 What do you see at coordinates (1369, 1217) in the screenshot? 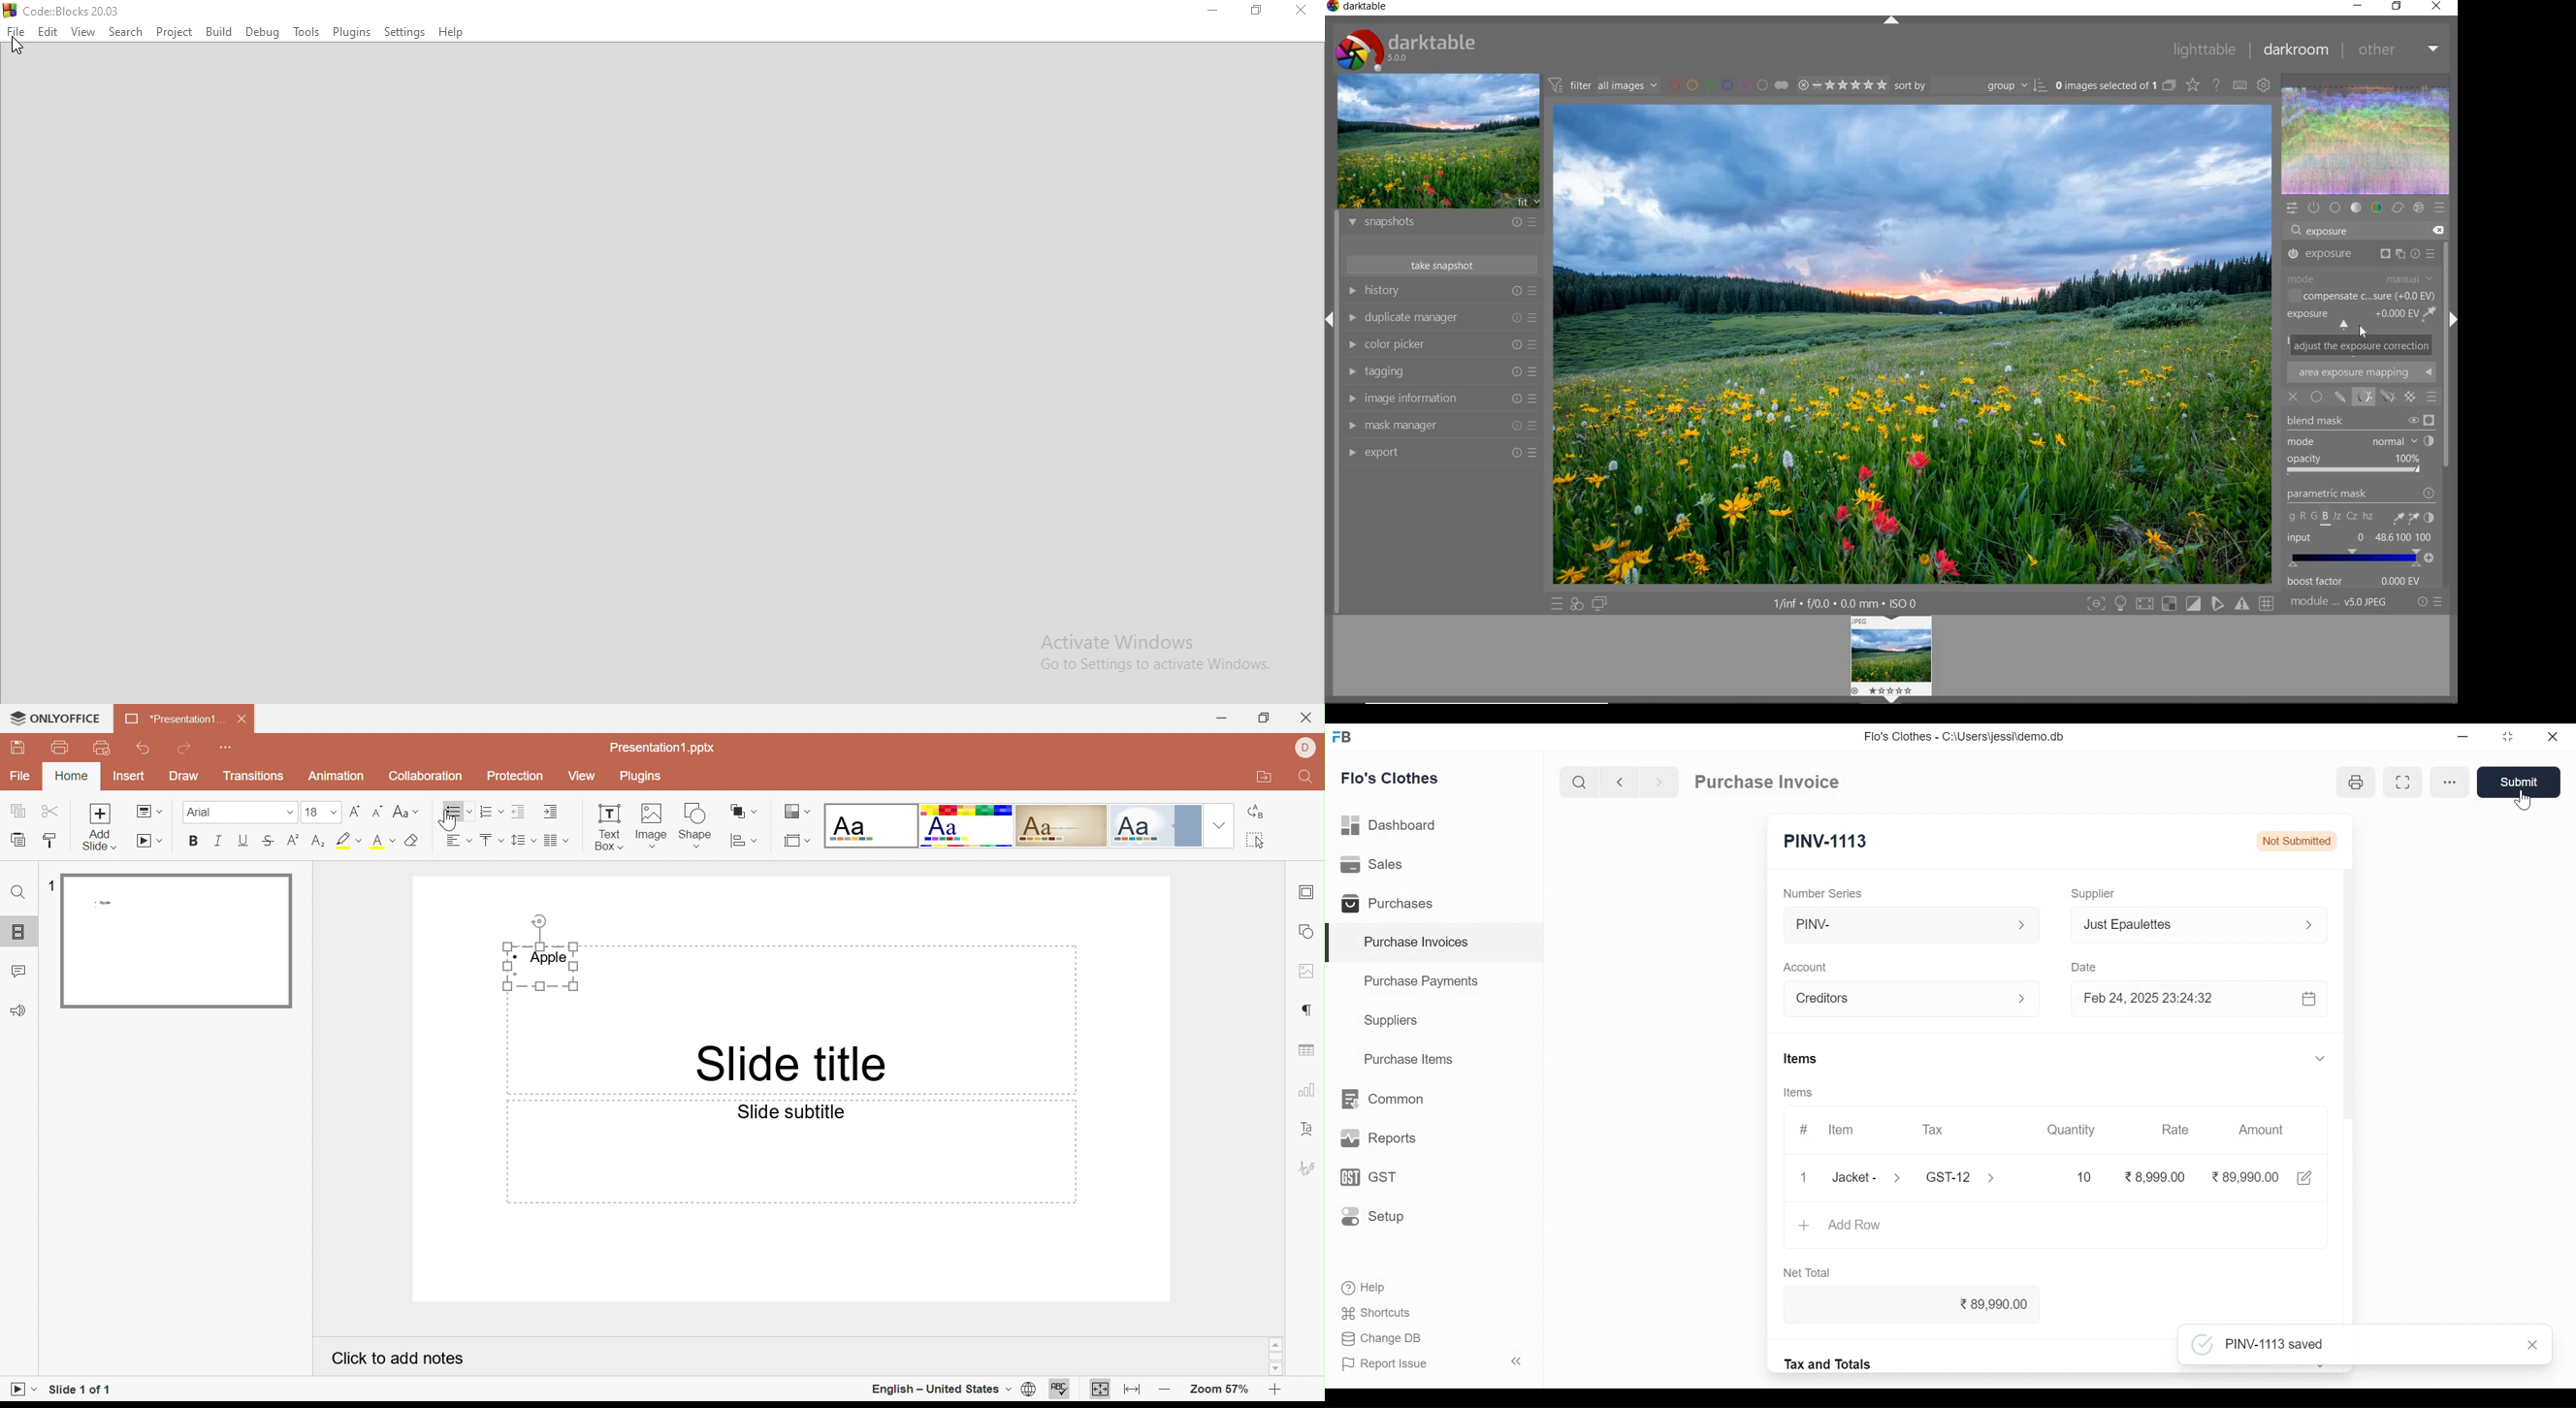
I see `Setup` at bounding box center [1369, 1217].